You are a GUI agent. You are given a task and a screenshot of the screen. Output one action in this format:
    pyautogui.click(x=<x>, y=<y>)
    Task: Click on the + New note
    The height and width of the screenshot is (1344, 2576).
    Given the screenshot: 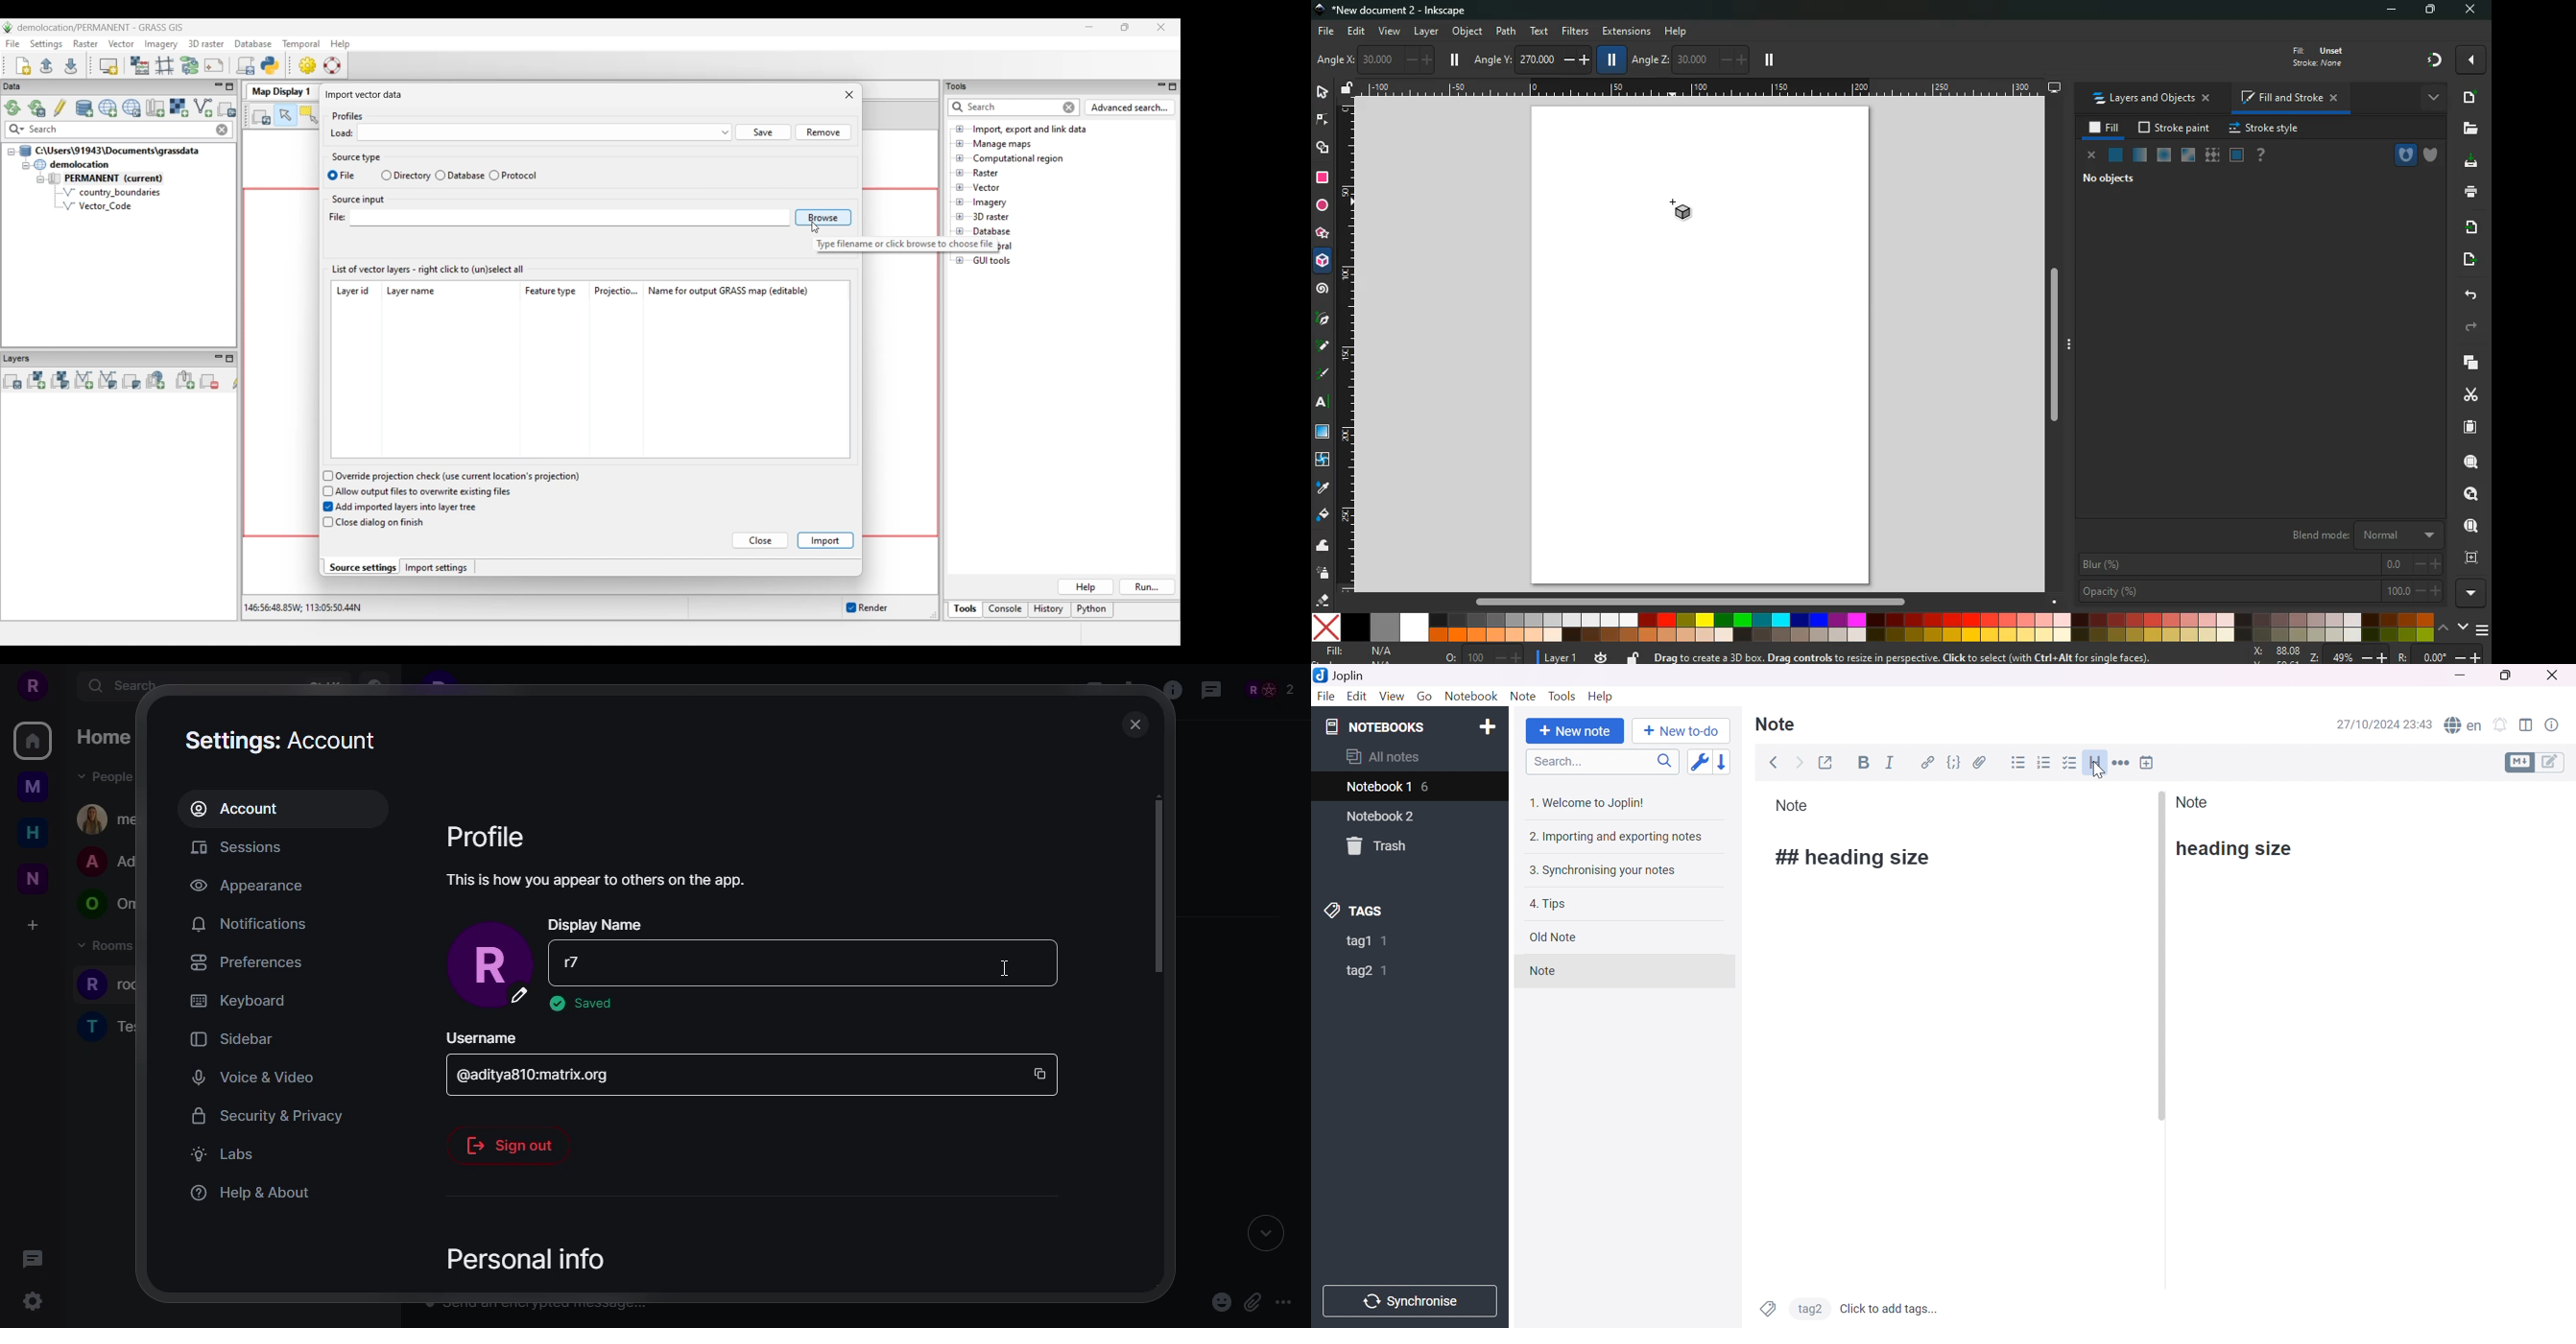 What is the action you would take?
    pyautogui.click(x=1573, y=733)
    